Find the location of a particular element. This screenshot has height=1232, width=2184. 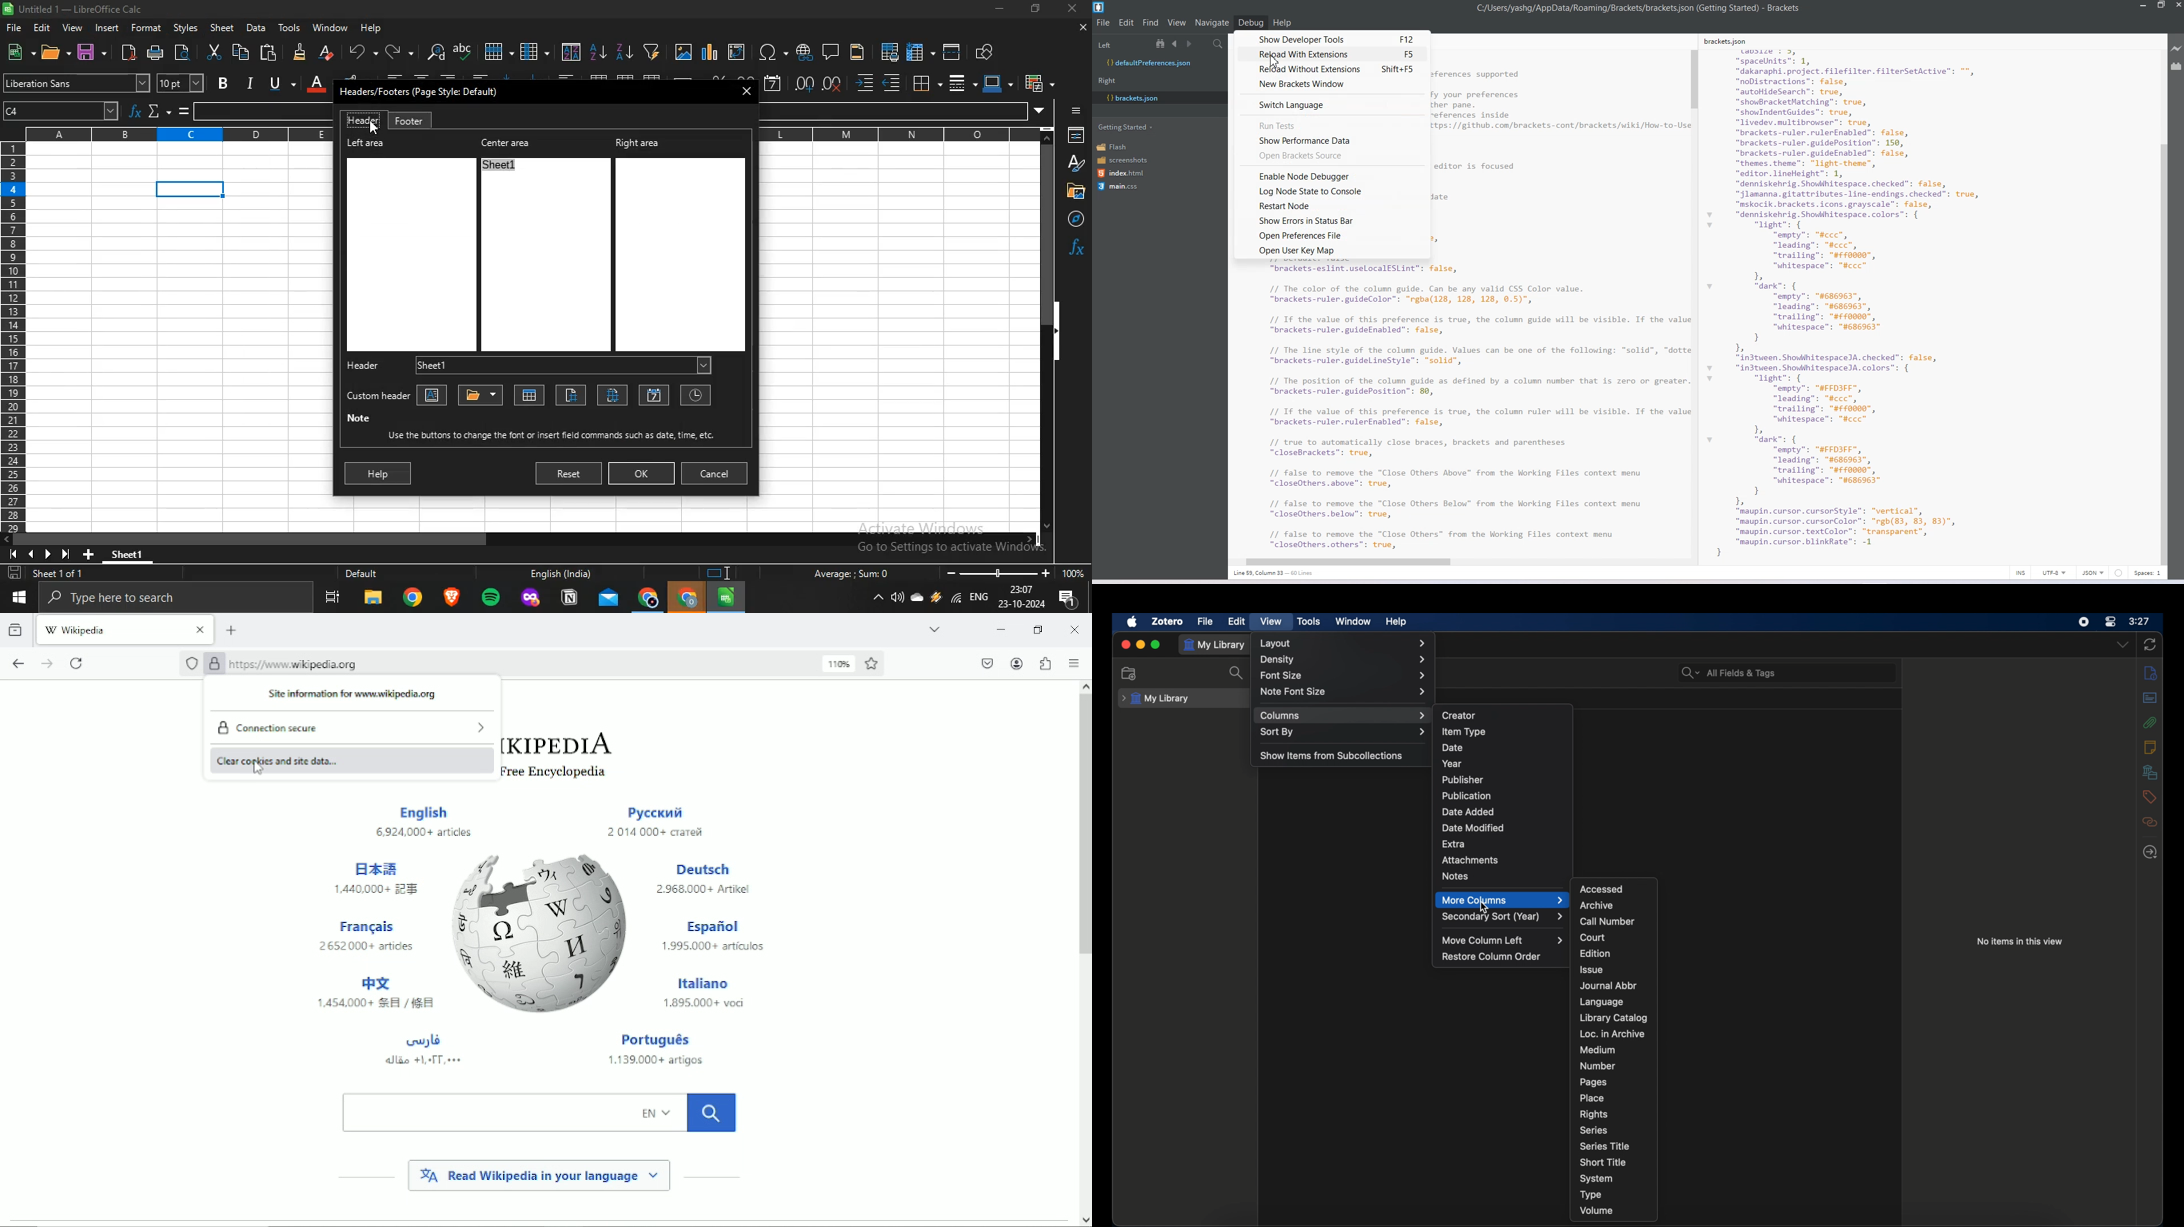

INS is located at coordinates (2020, 573).